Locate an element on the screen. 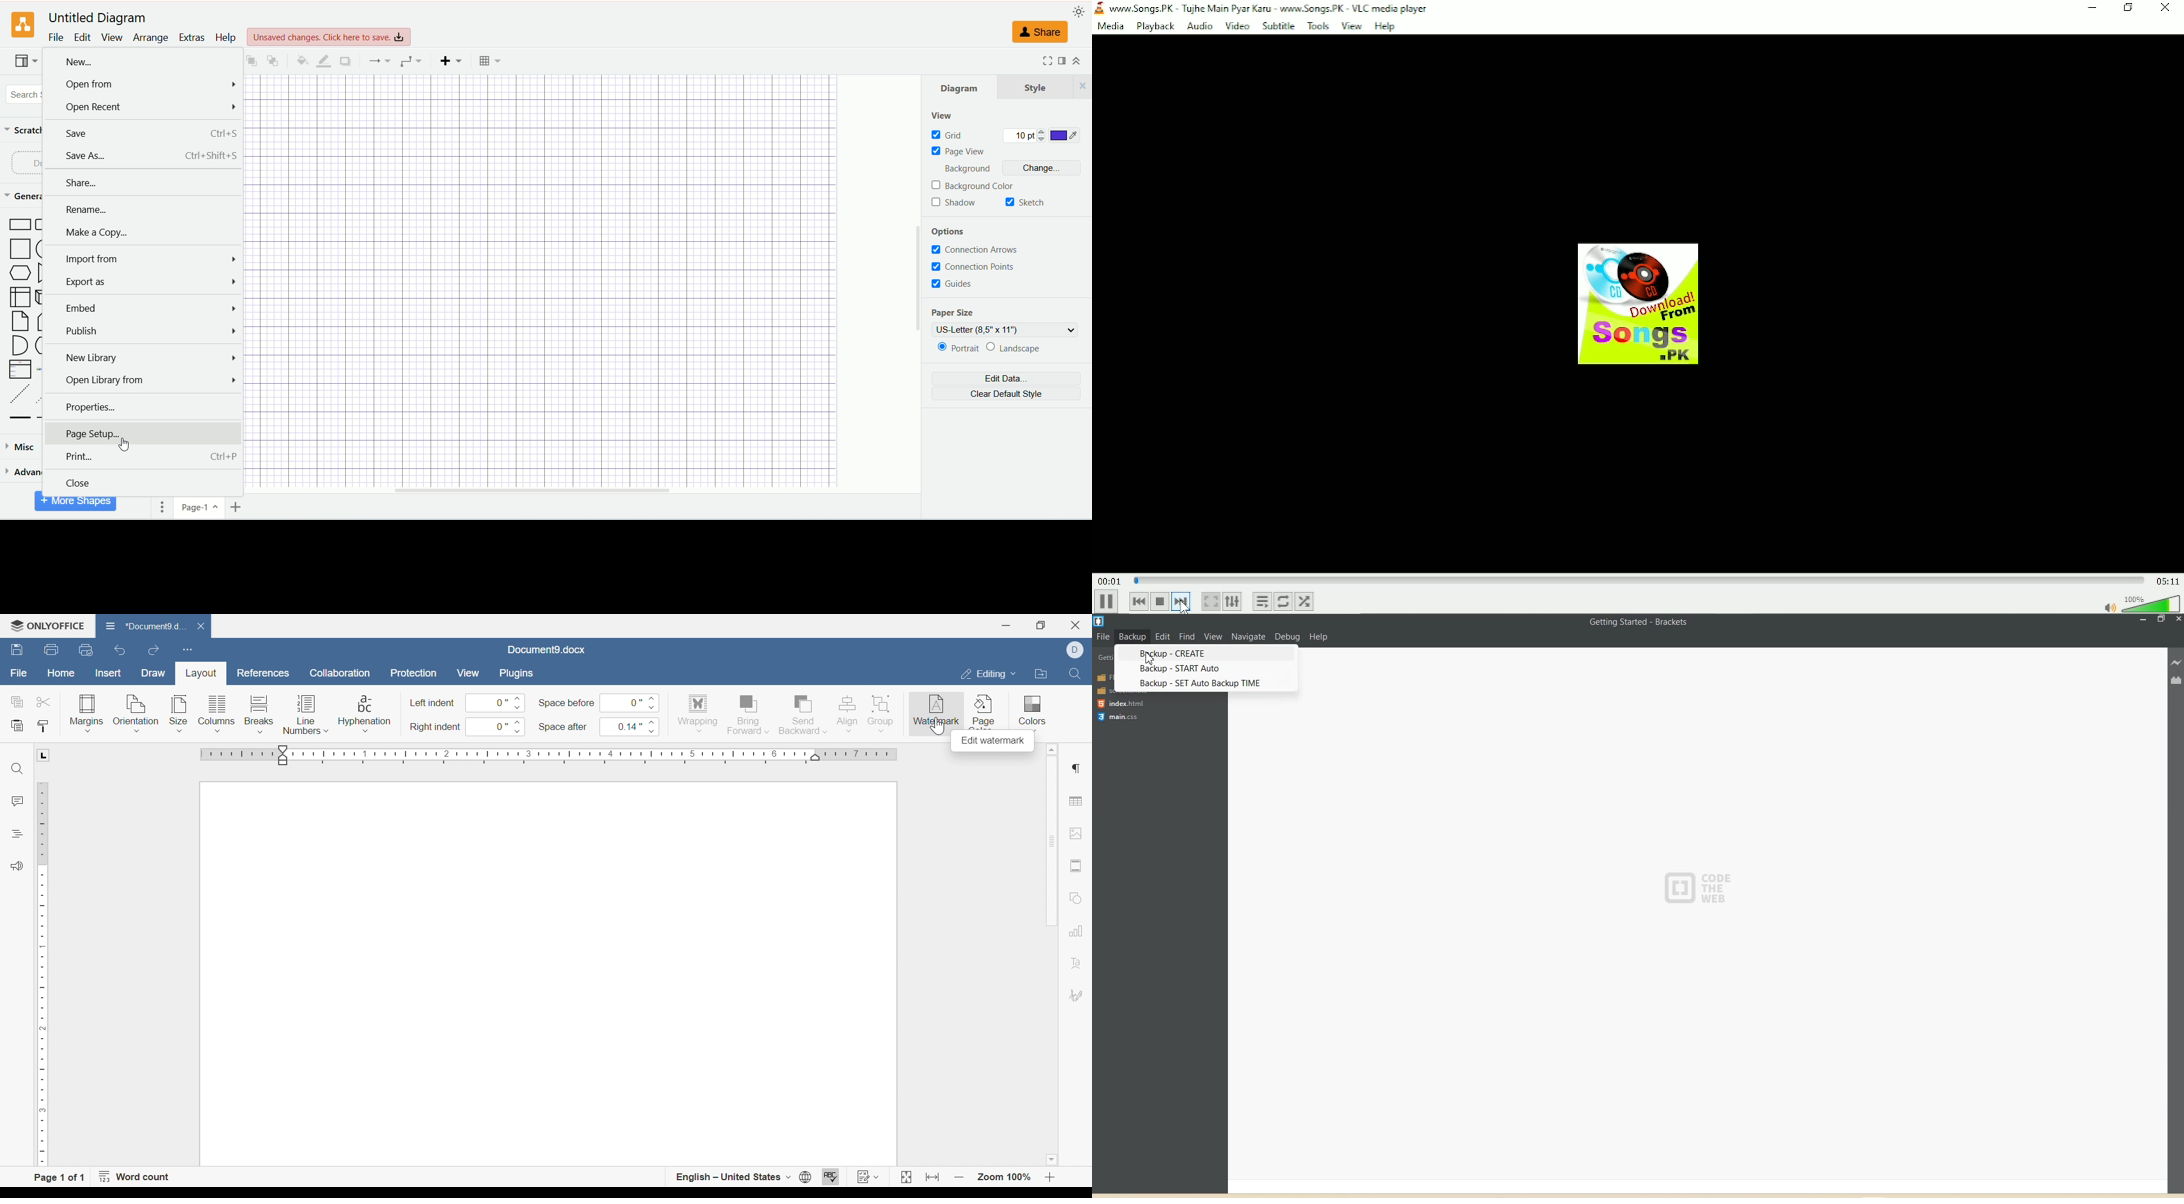 The height and width of the screenshot is (1204, 2184). margins is located at coordinates (85, 712).